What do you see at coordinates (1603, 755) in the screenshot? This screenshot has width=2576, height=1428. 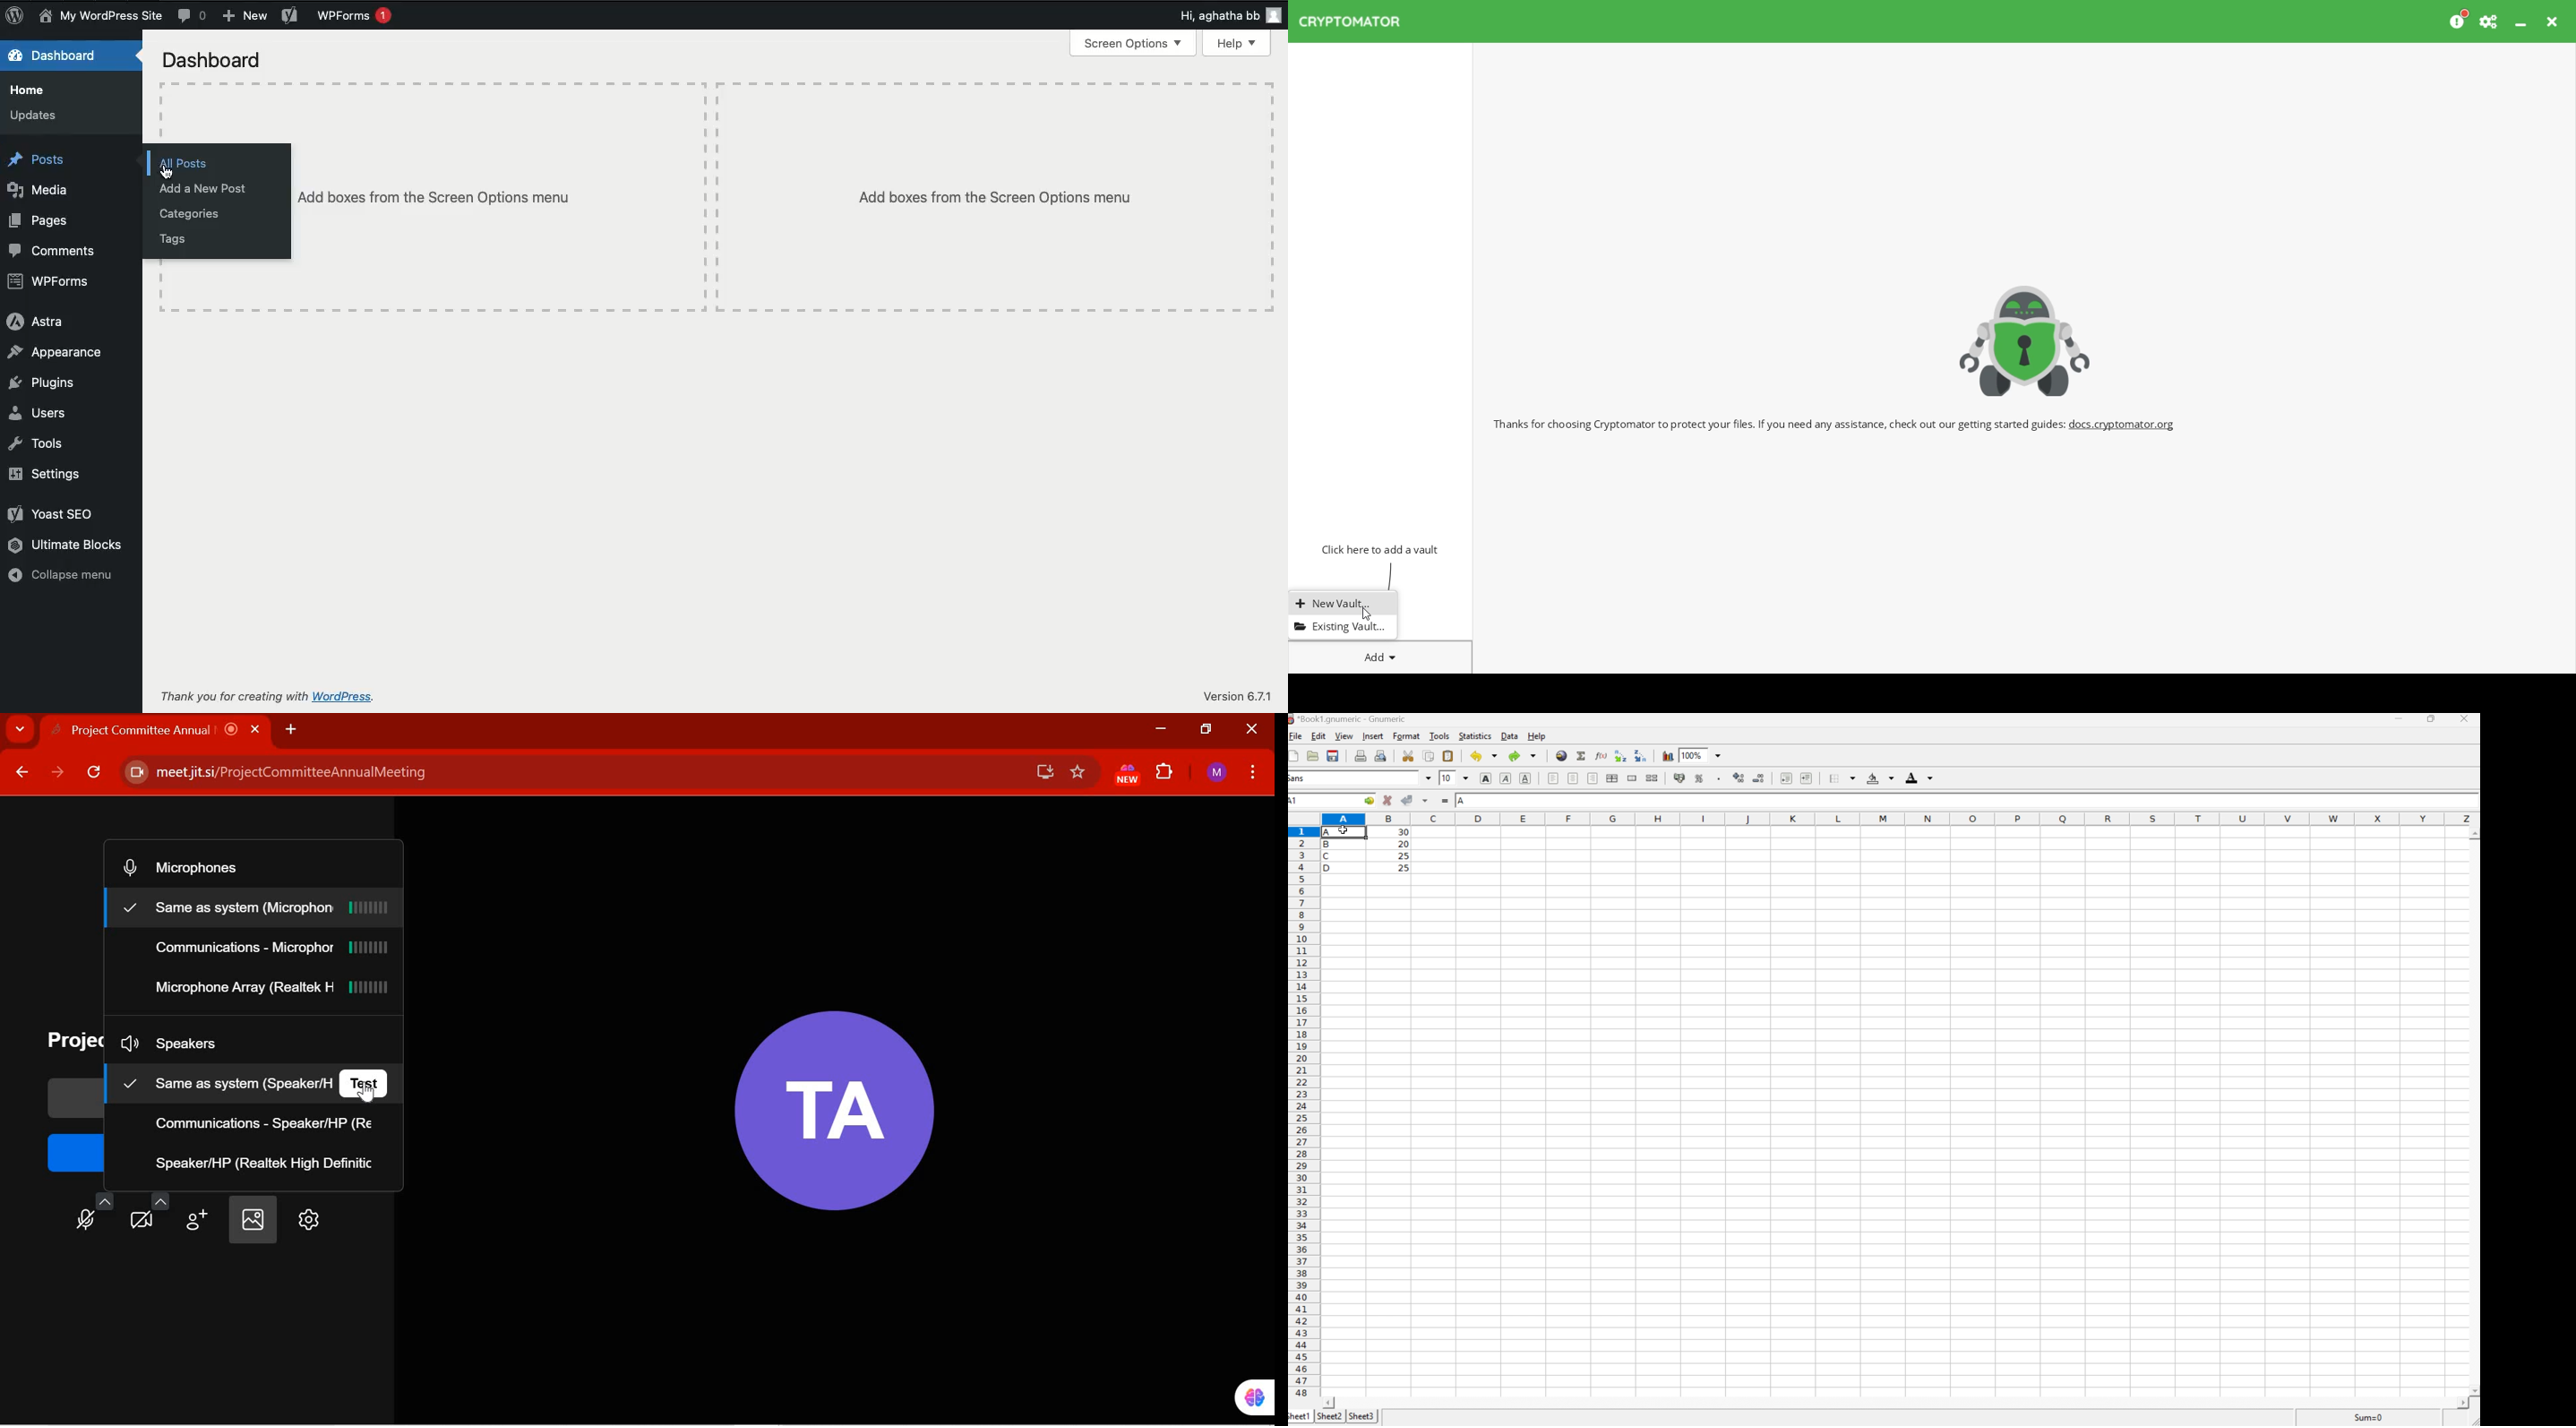 I see `Edit function in current cell` at bounding box center [1603, 755].